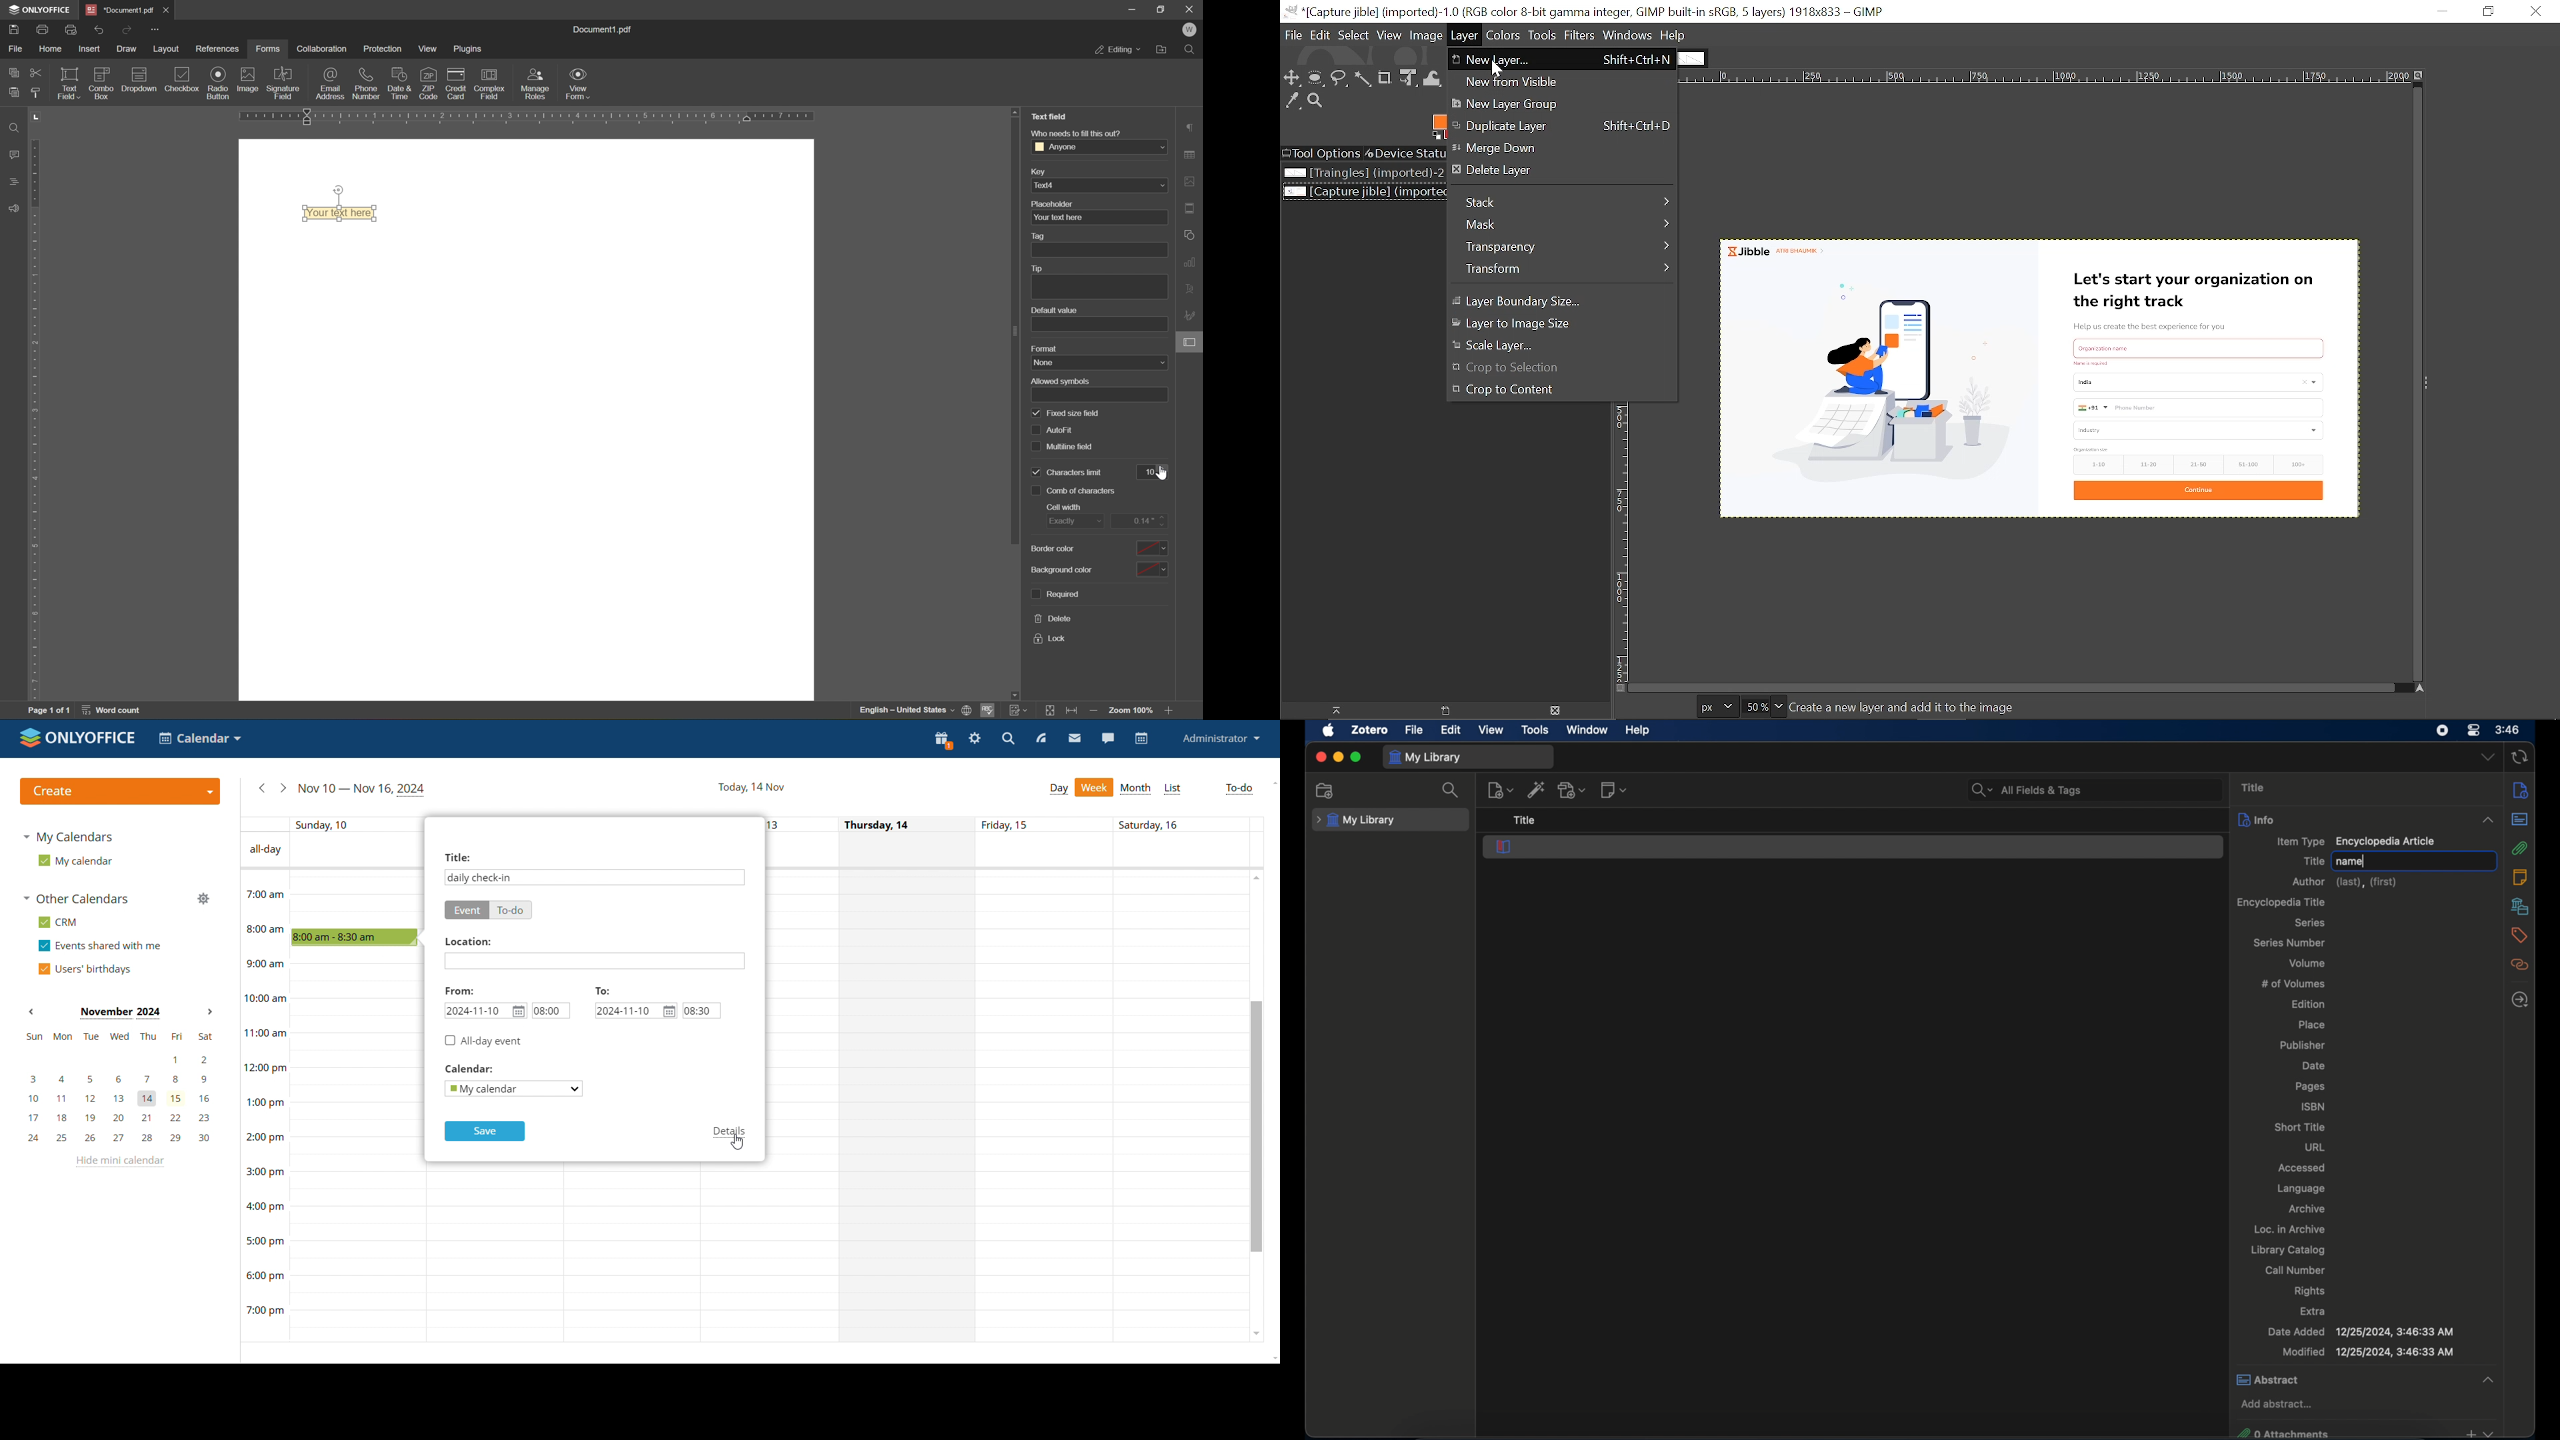 The height and width of the screenshot is (1456, 2576). I want to click on file, so click(1413, 729).